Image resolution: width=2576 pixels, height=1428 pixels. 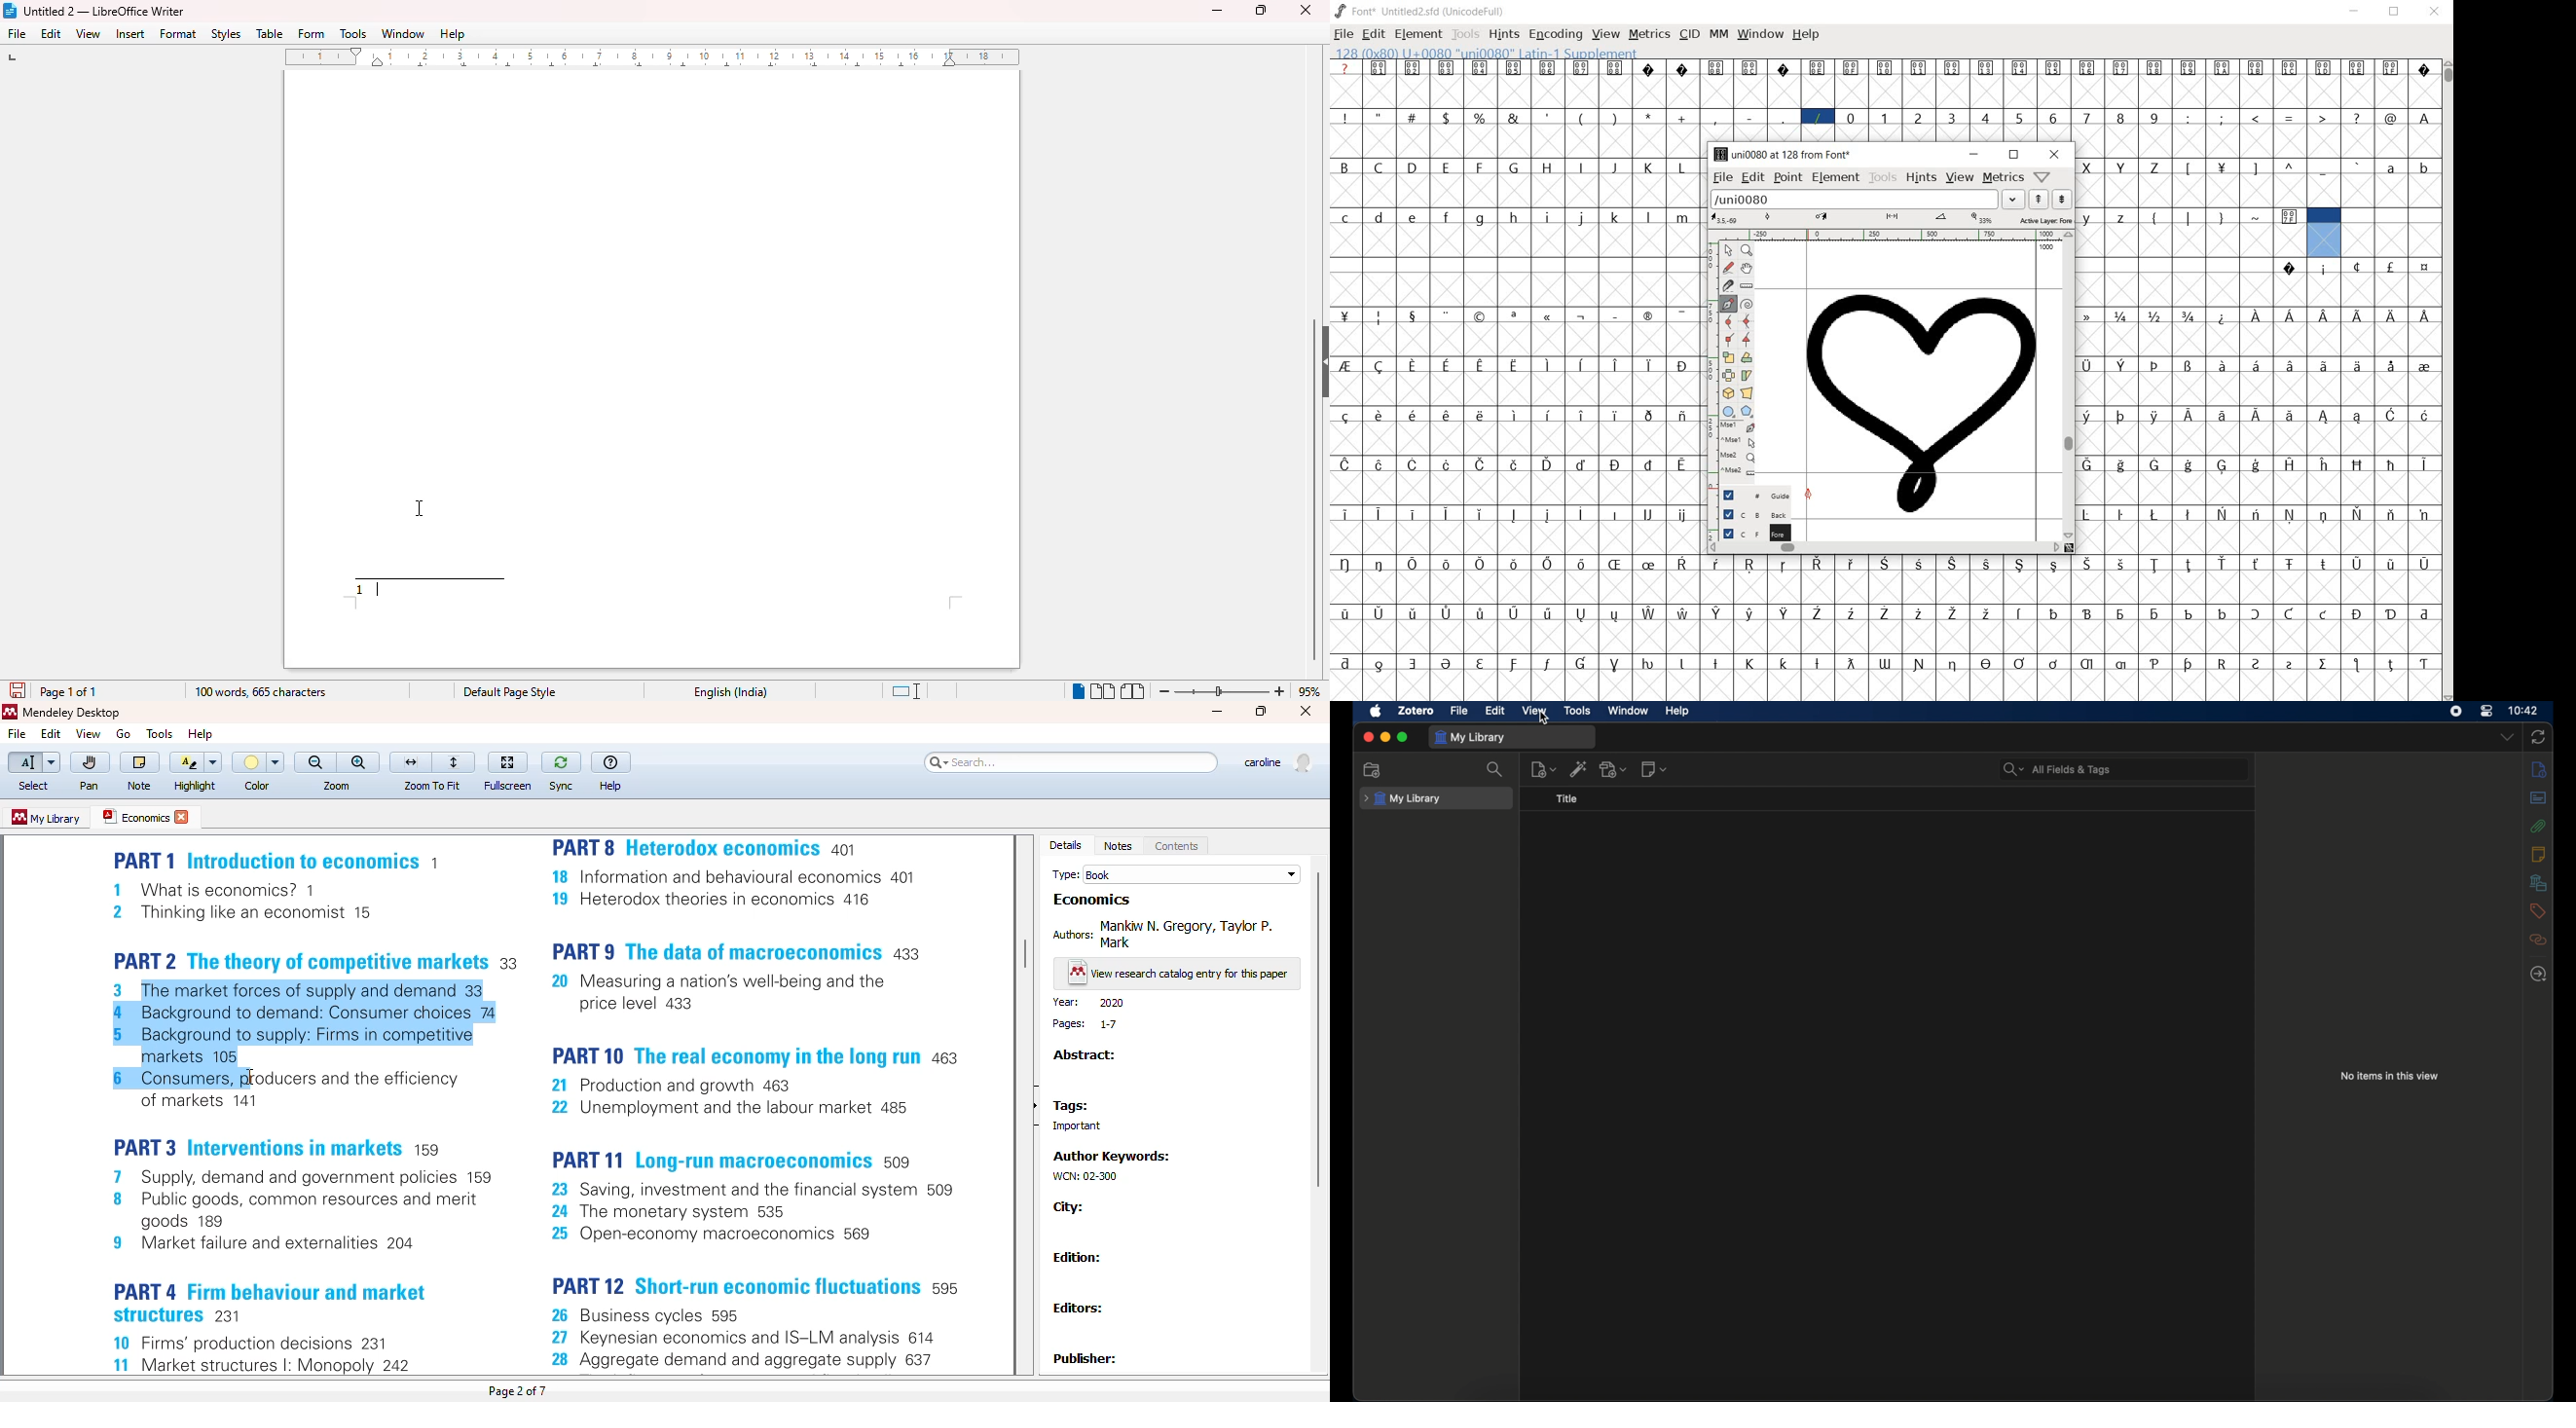 What do you see at coordinates (2256, 564) in the screenshot?
I see `glyph` at bounding box center [2256, 564].